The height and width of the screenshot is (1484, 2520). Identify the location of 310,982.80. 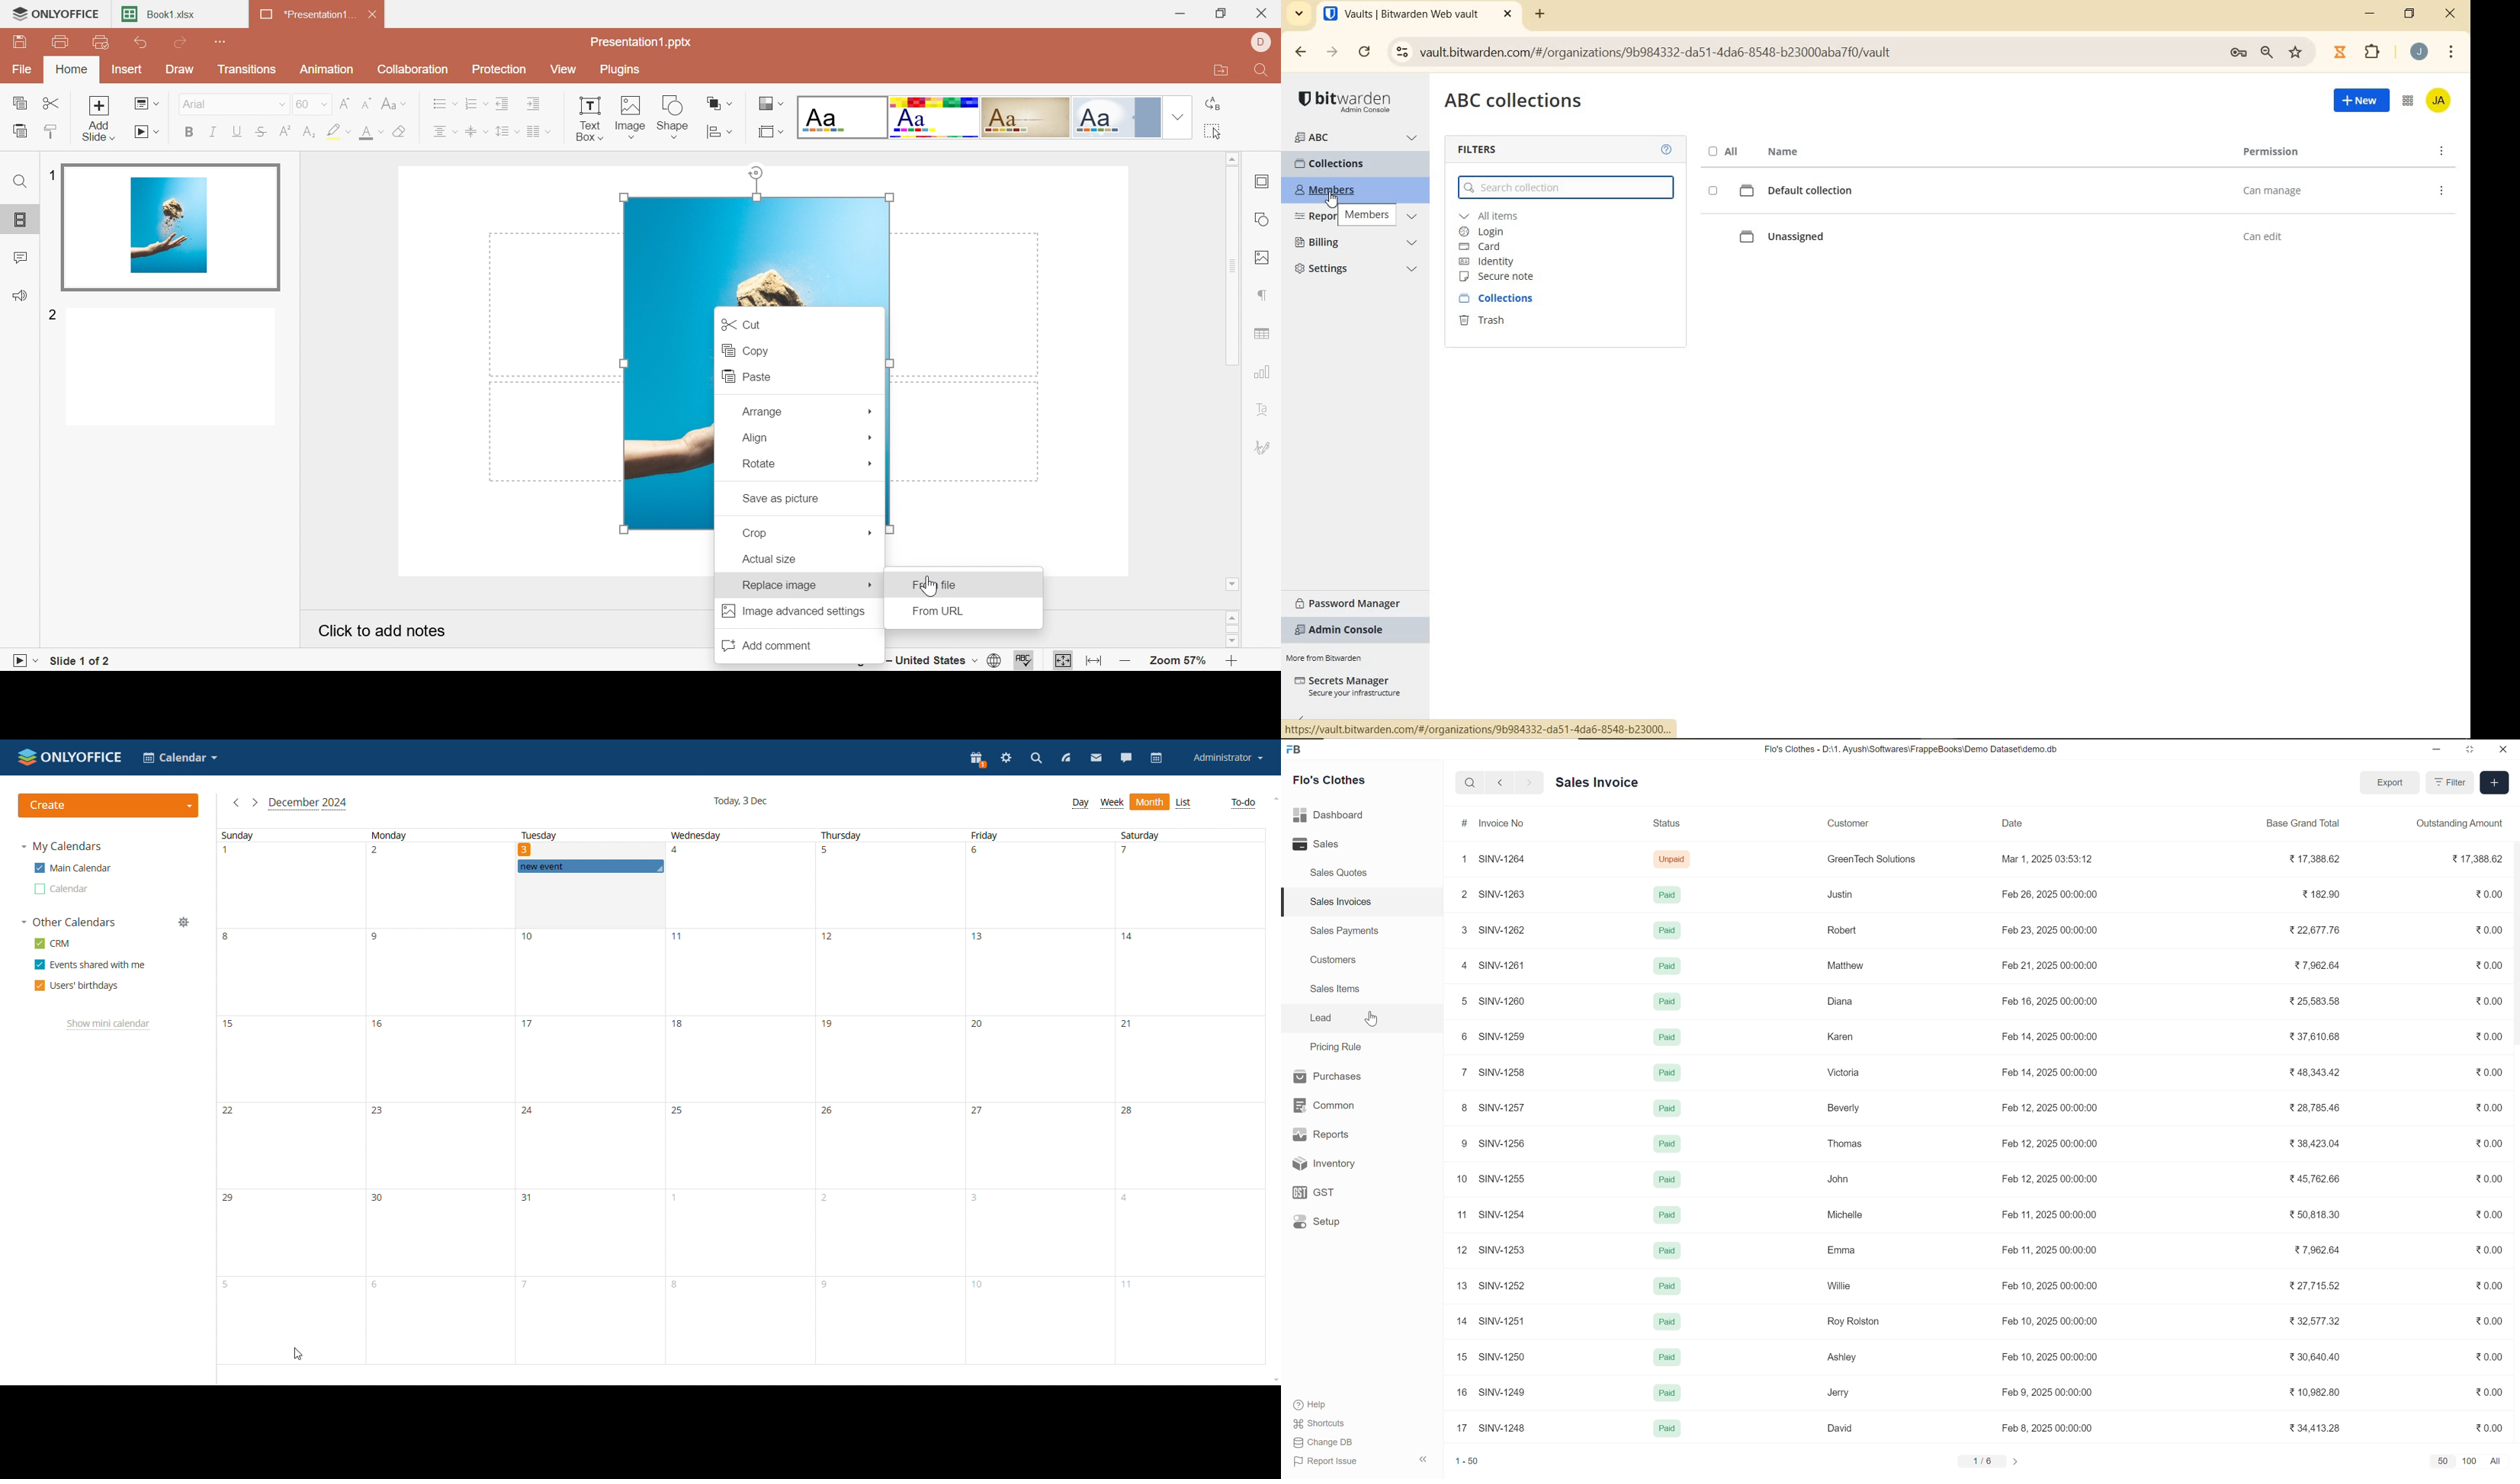
(2315, 1392).